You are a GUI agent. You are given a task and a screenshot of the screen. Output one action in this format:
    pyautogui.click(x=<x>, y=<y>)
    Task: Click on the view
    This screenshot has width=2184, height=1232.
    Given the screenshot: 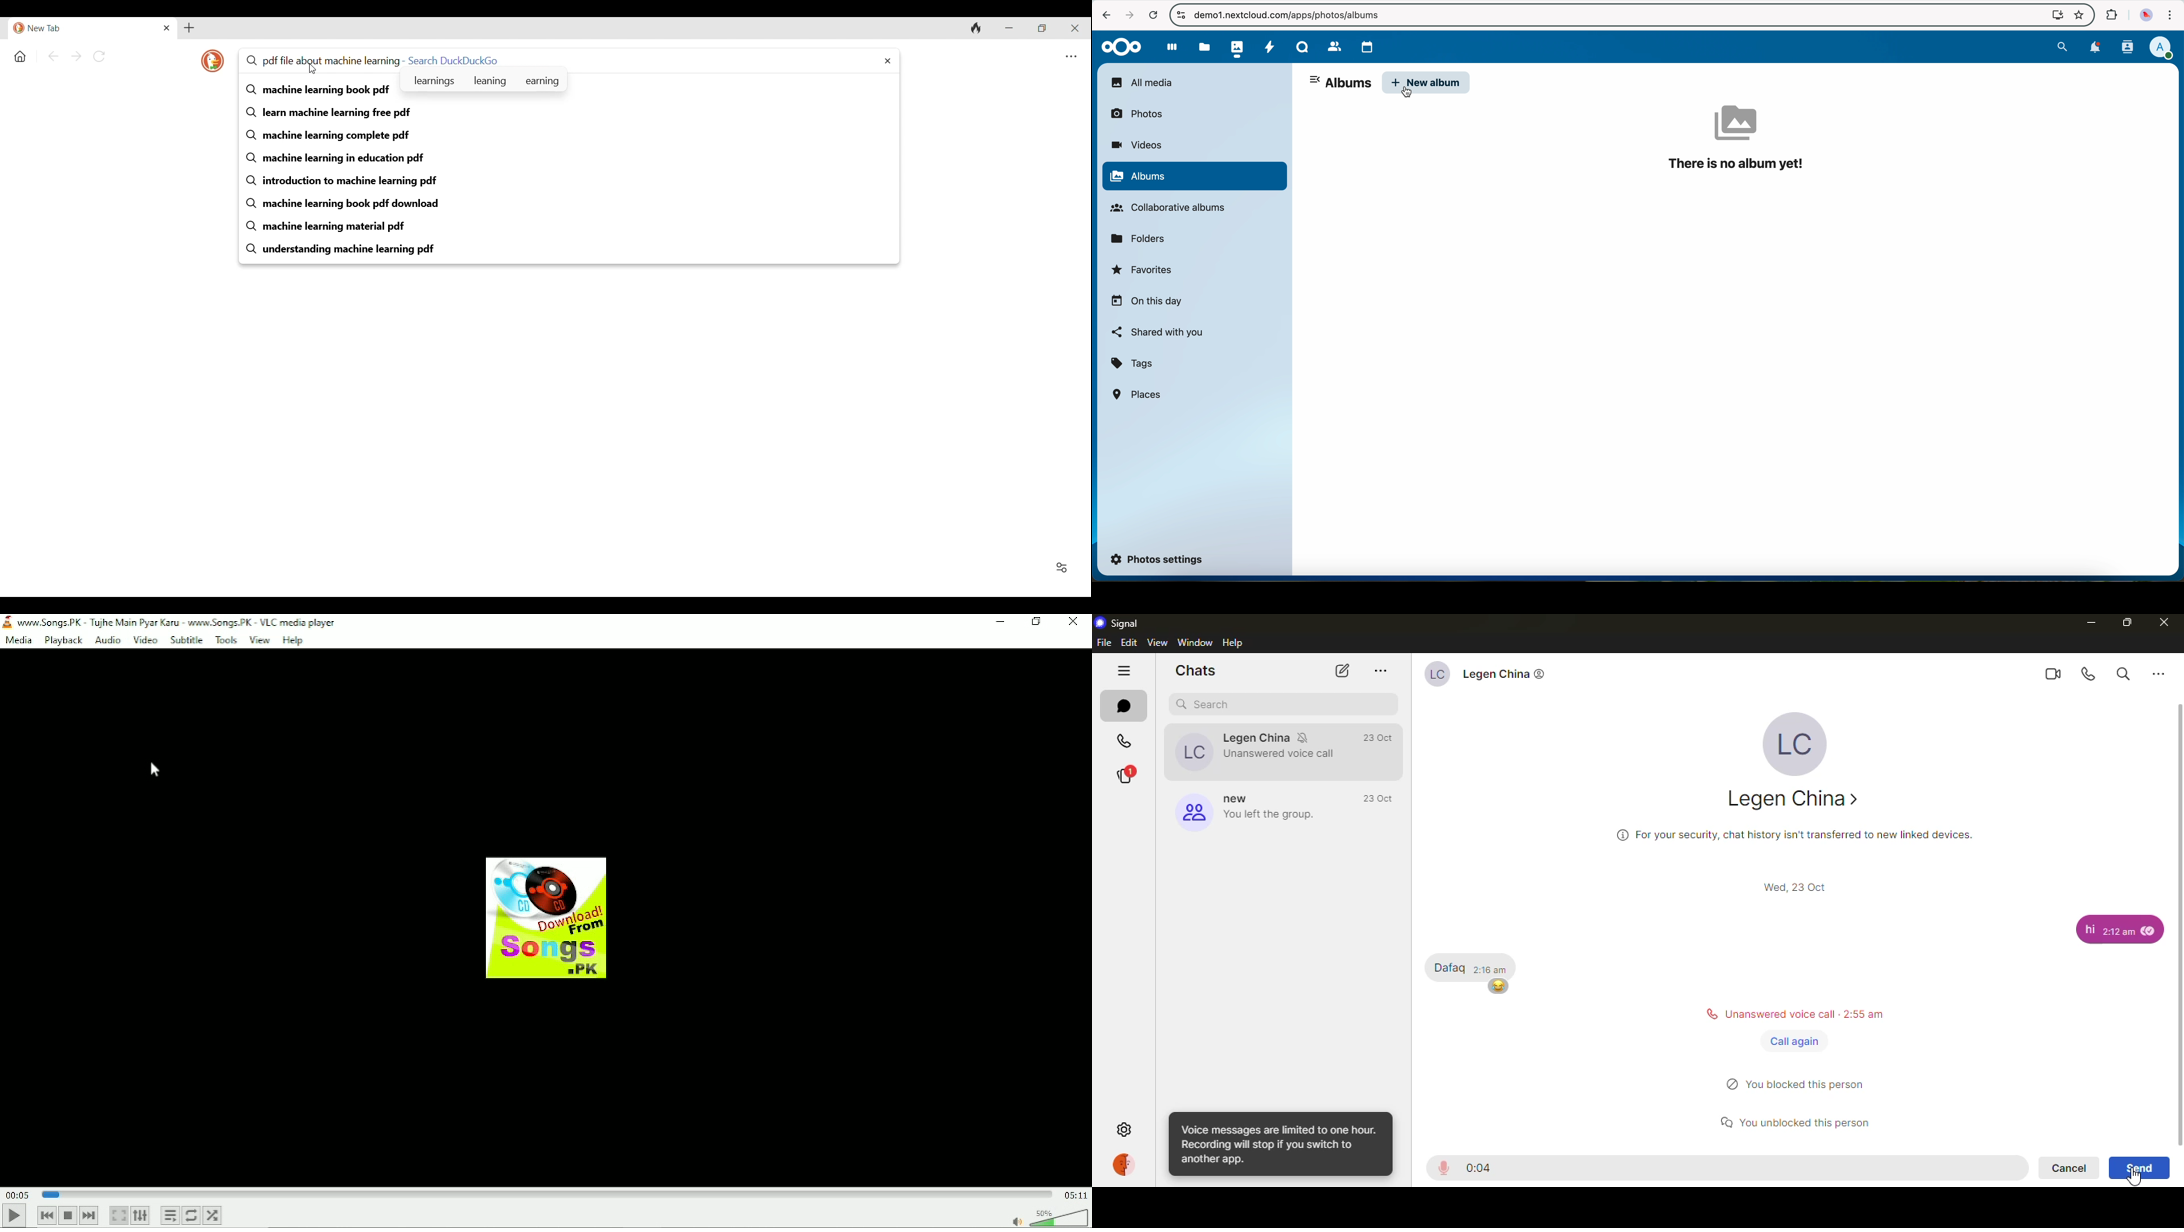 What is the action you would take?
    pyautogui.click(x=1158, y=642)
    